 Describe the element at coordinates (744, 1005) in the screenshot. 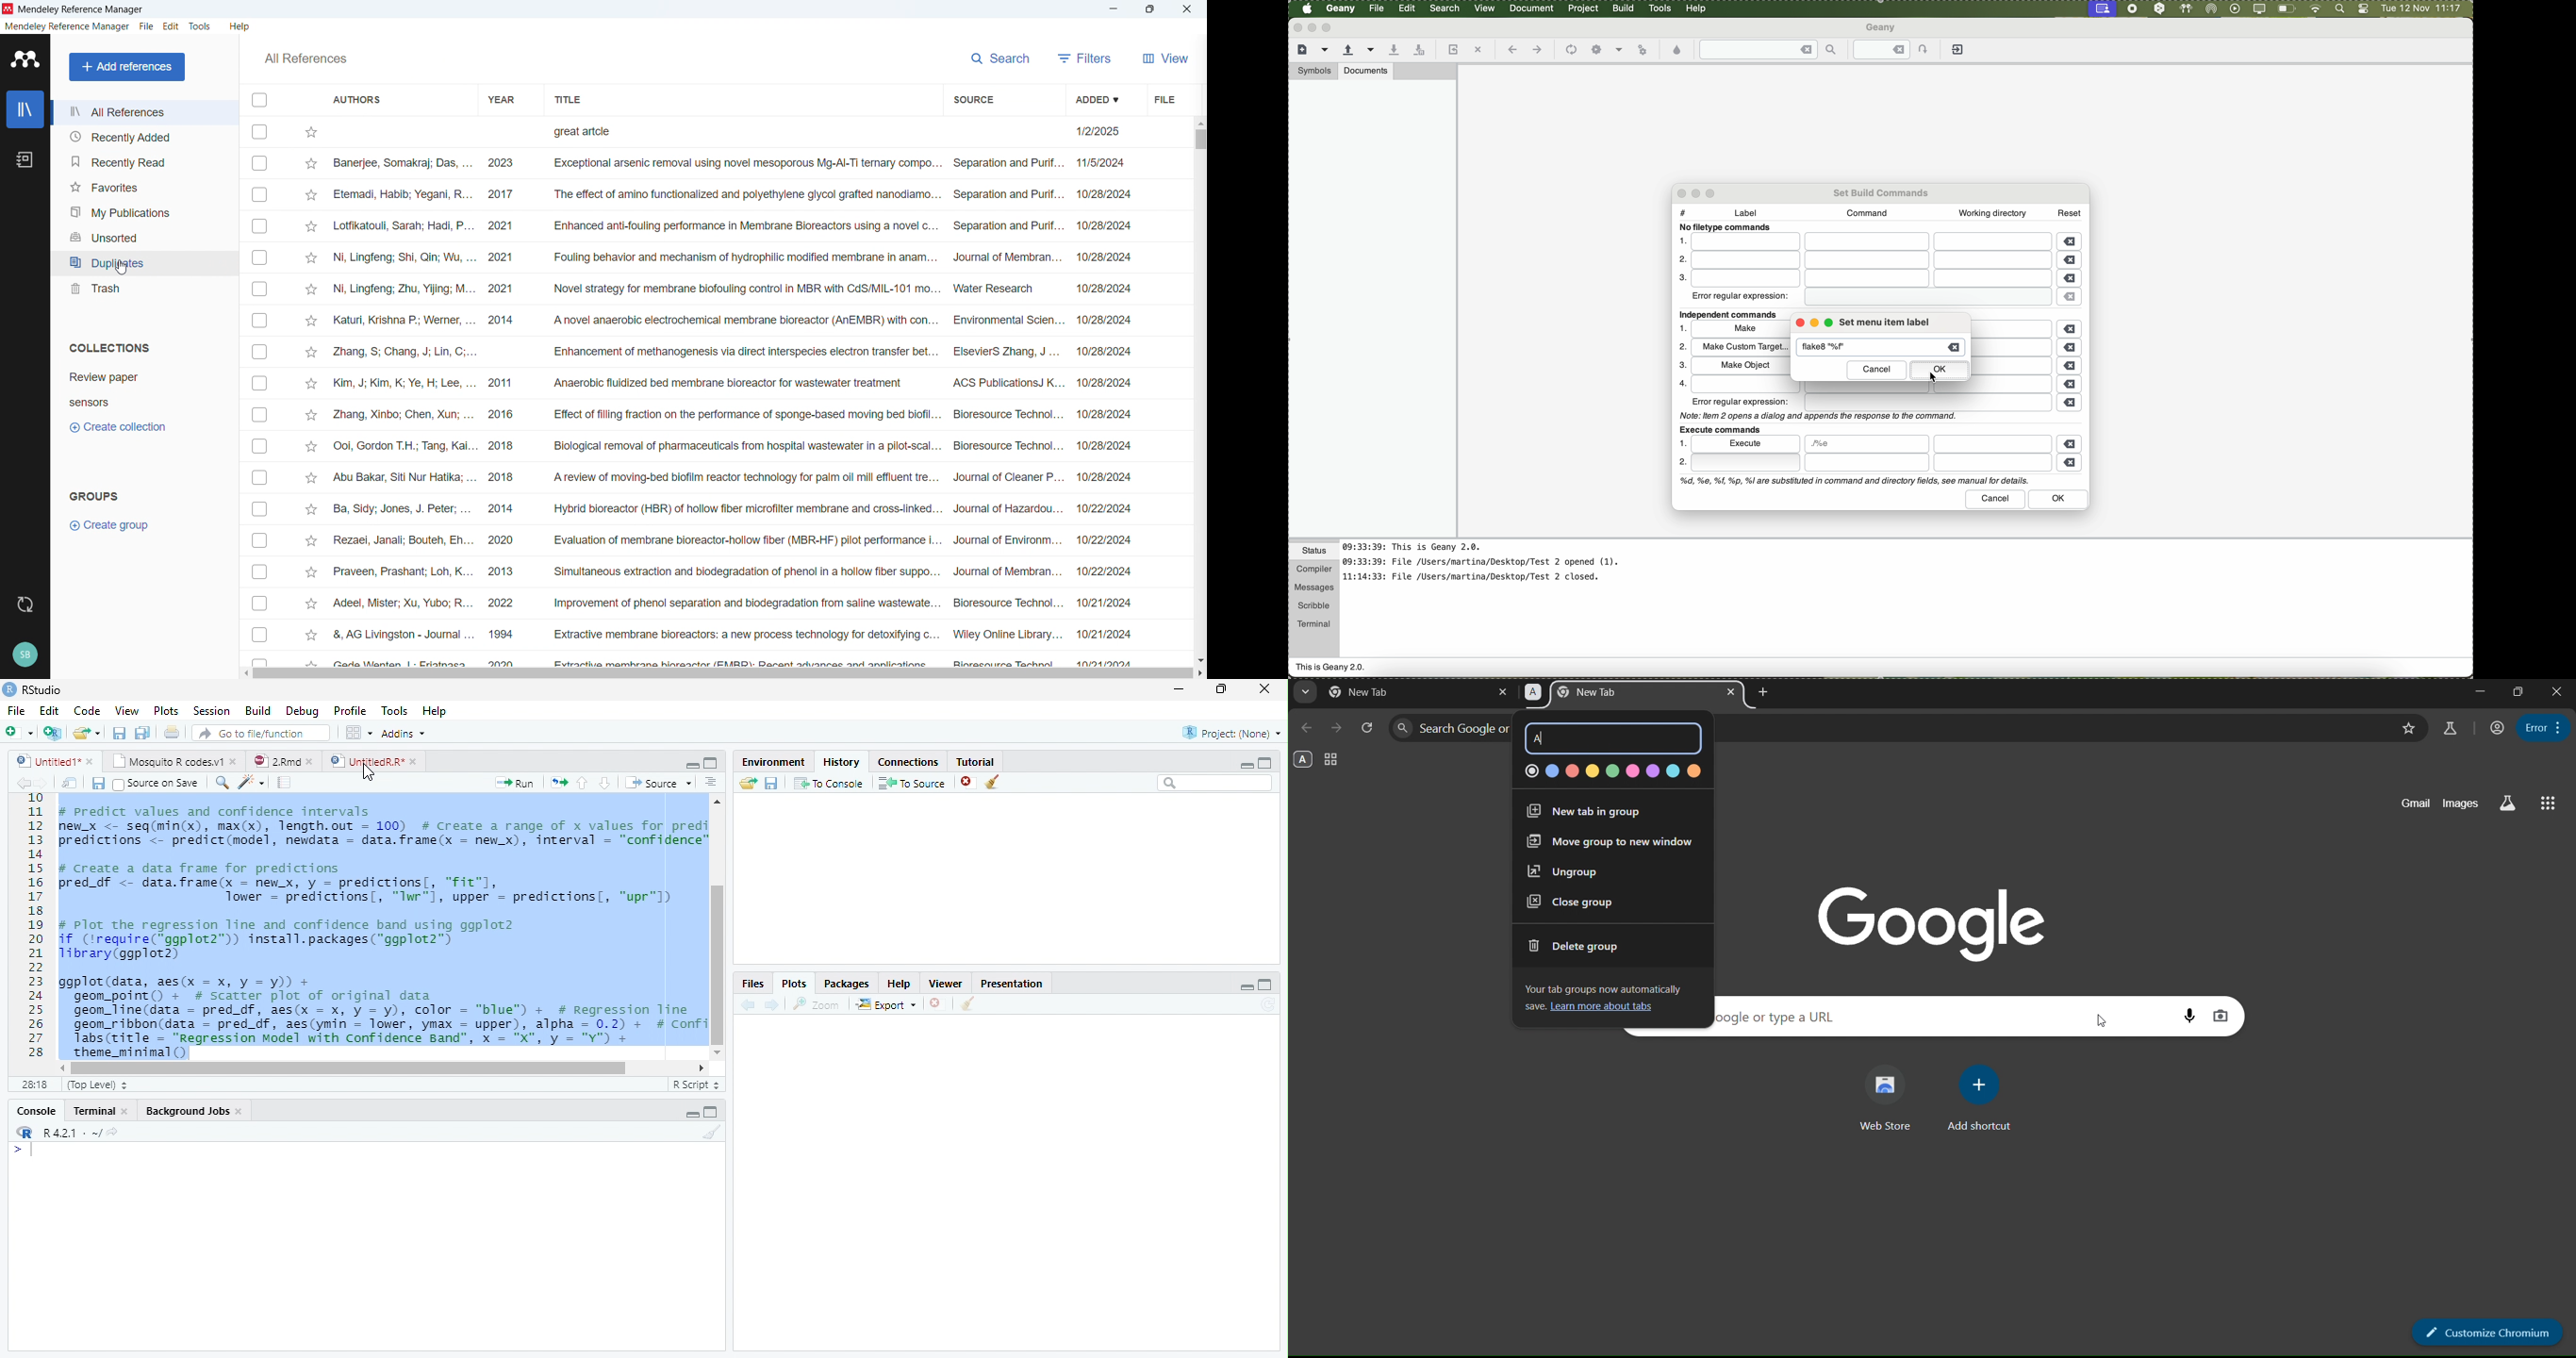

I see `Back` at that location.